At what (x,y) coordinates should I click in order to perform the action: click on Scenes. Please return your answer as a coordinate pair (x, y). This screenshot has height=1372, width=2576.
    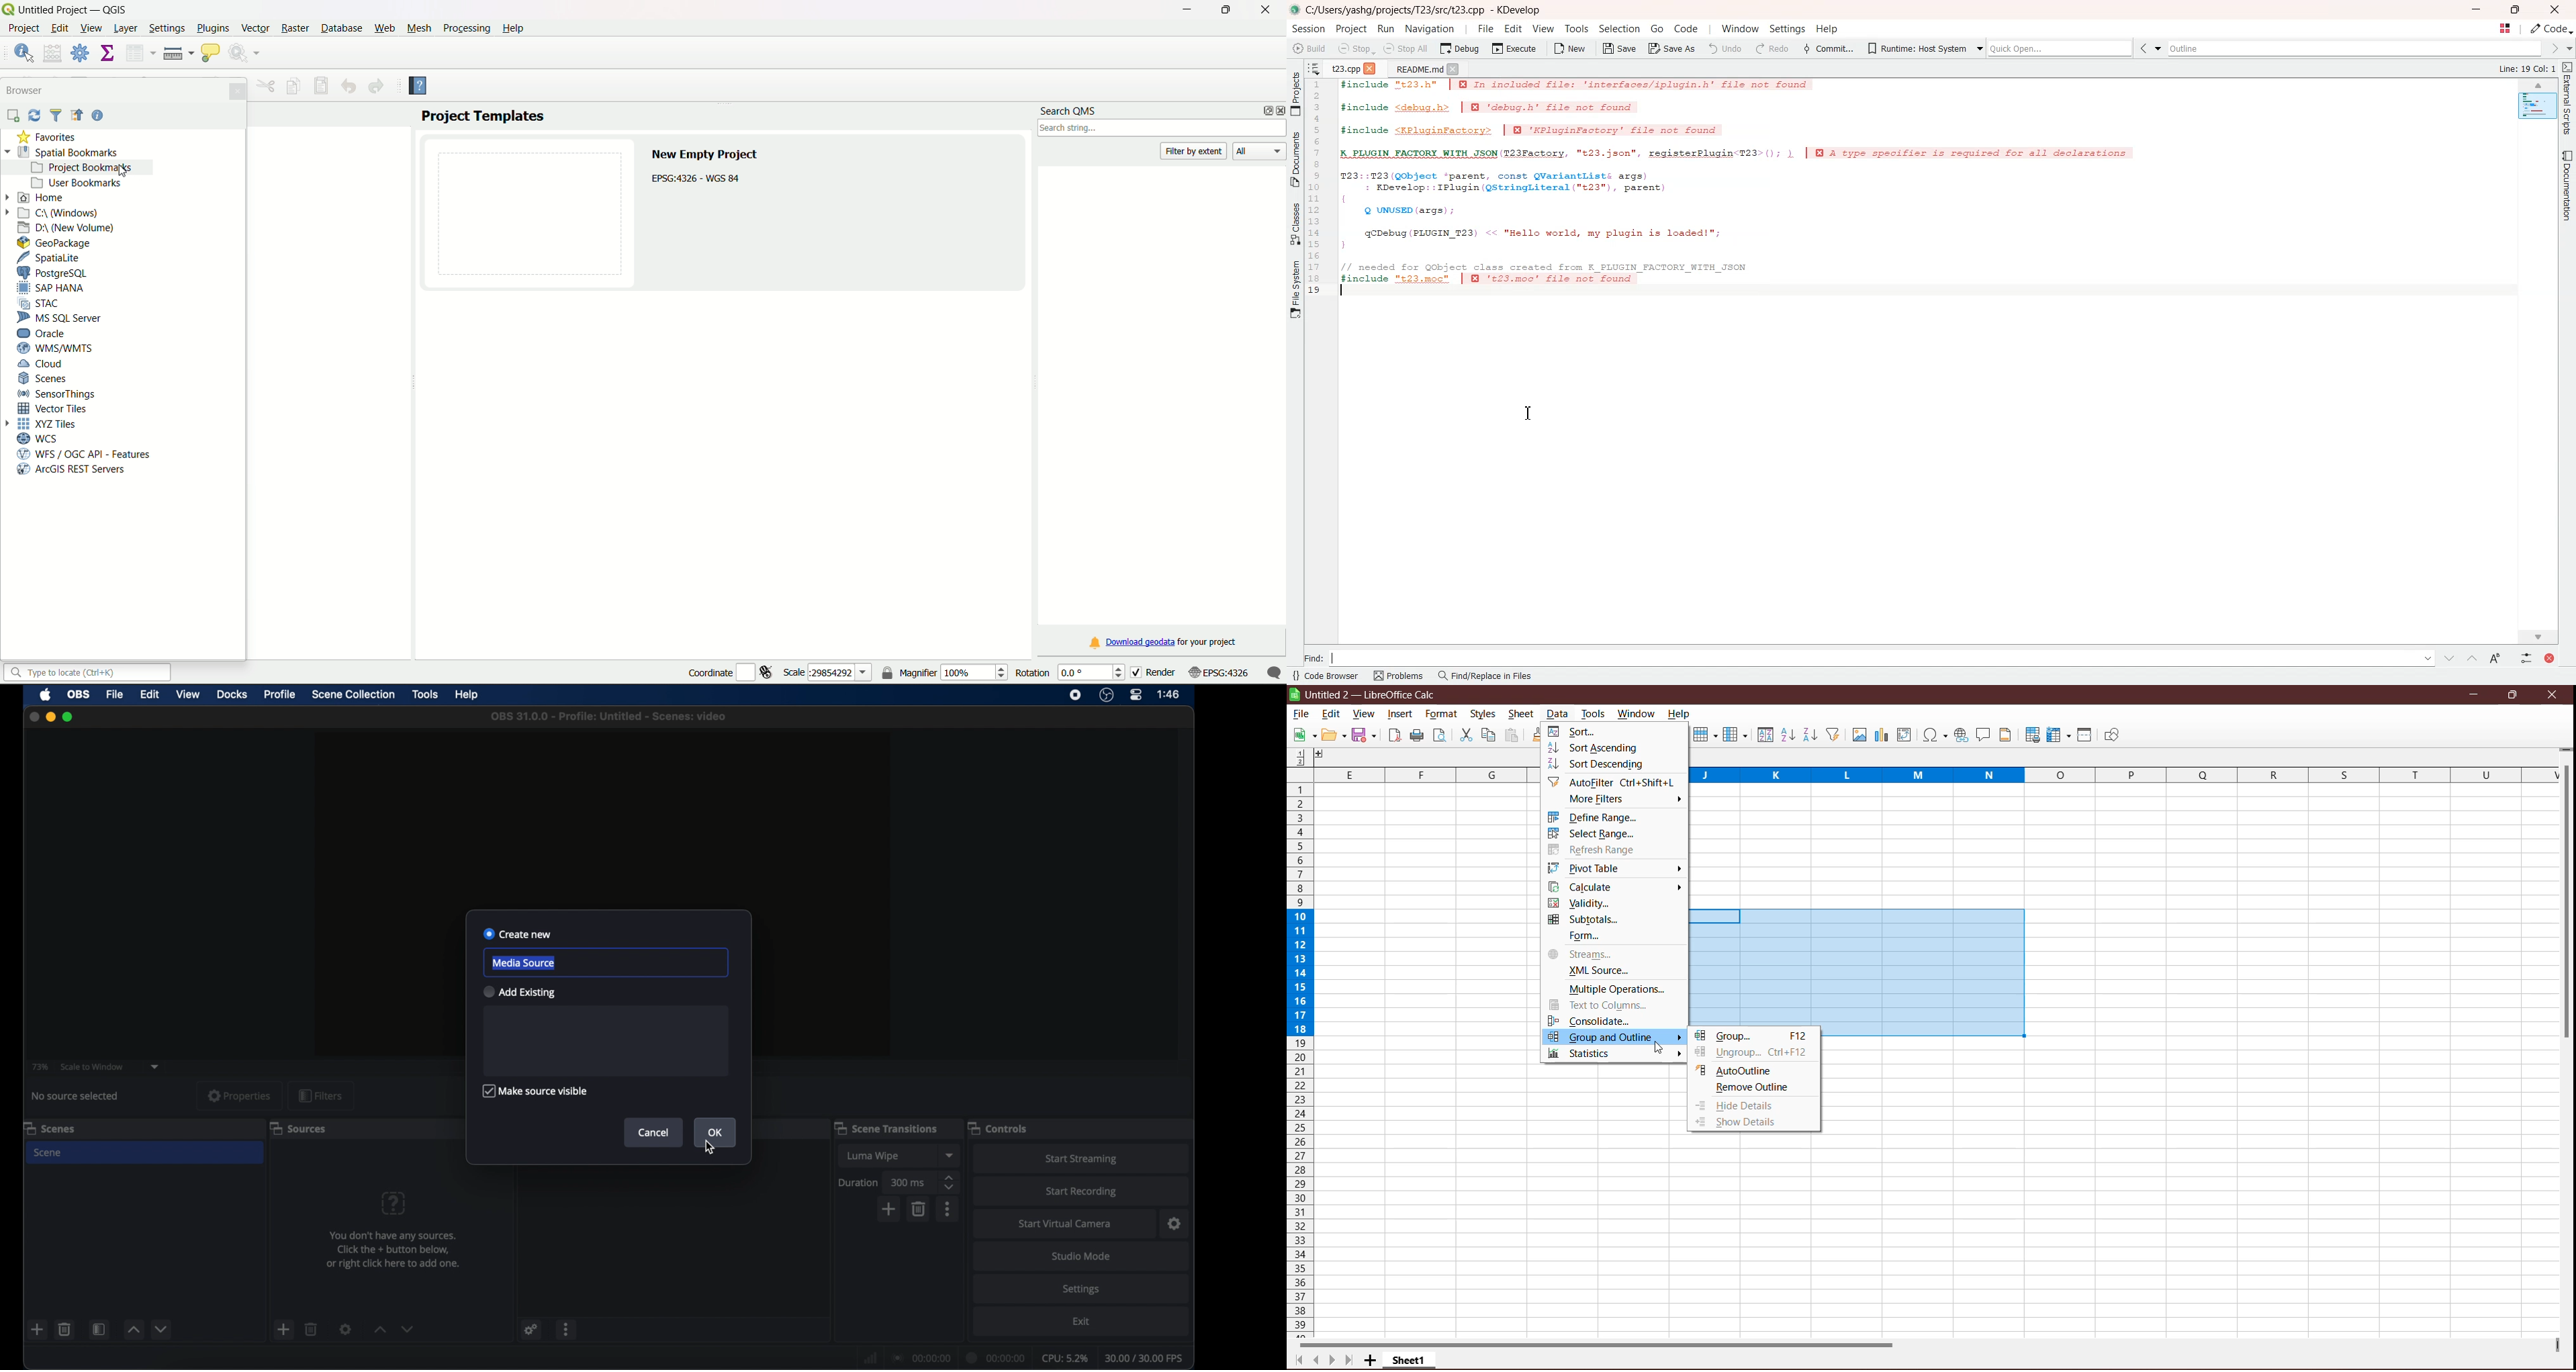
    Looking at the image, I should click on (45, 379).